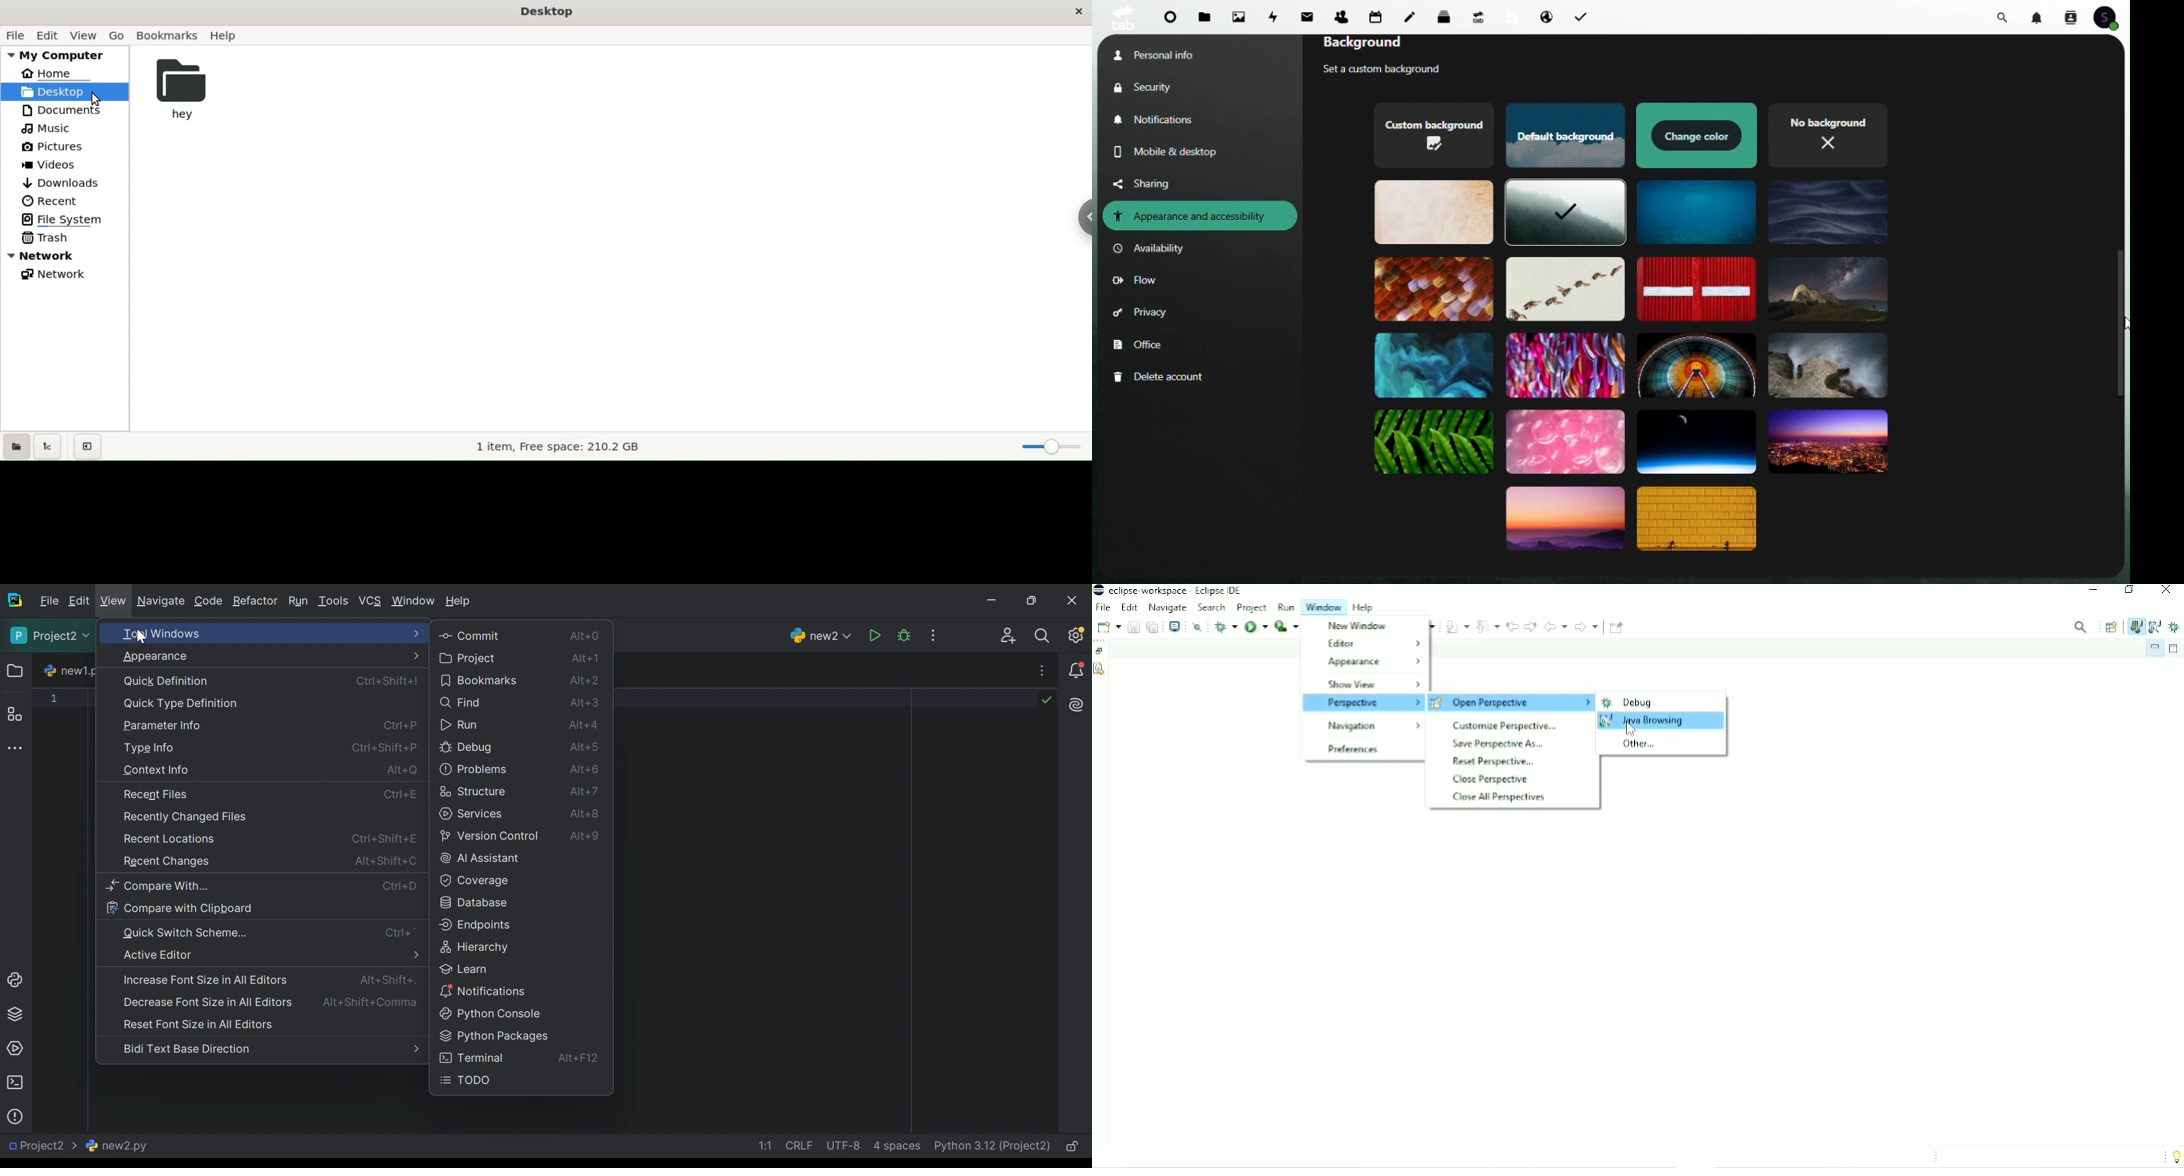 This screenshot has width=2184, height=1176. What do you see at coordinates (1498, 797) in the screenshot?
I see `Close All Perspectives` at bounding box center [1498, 797].